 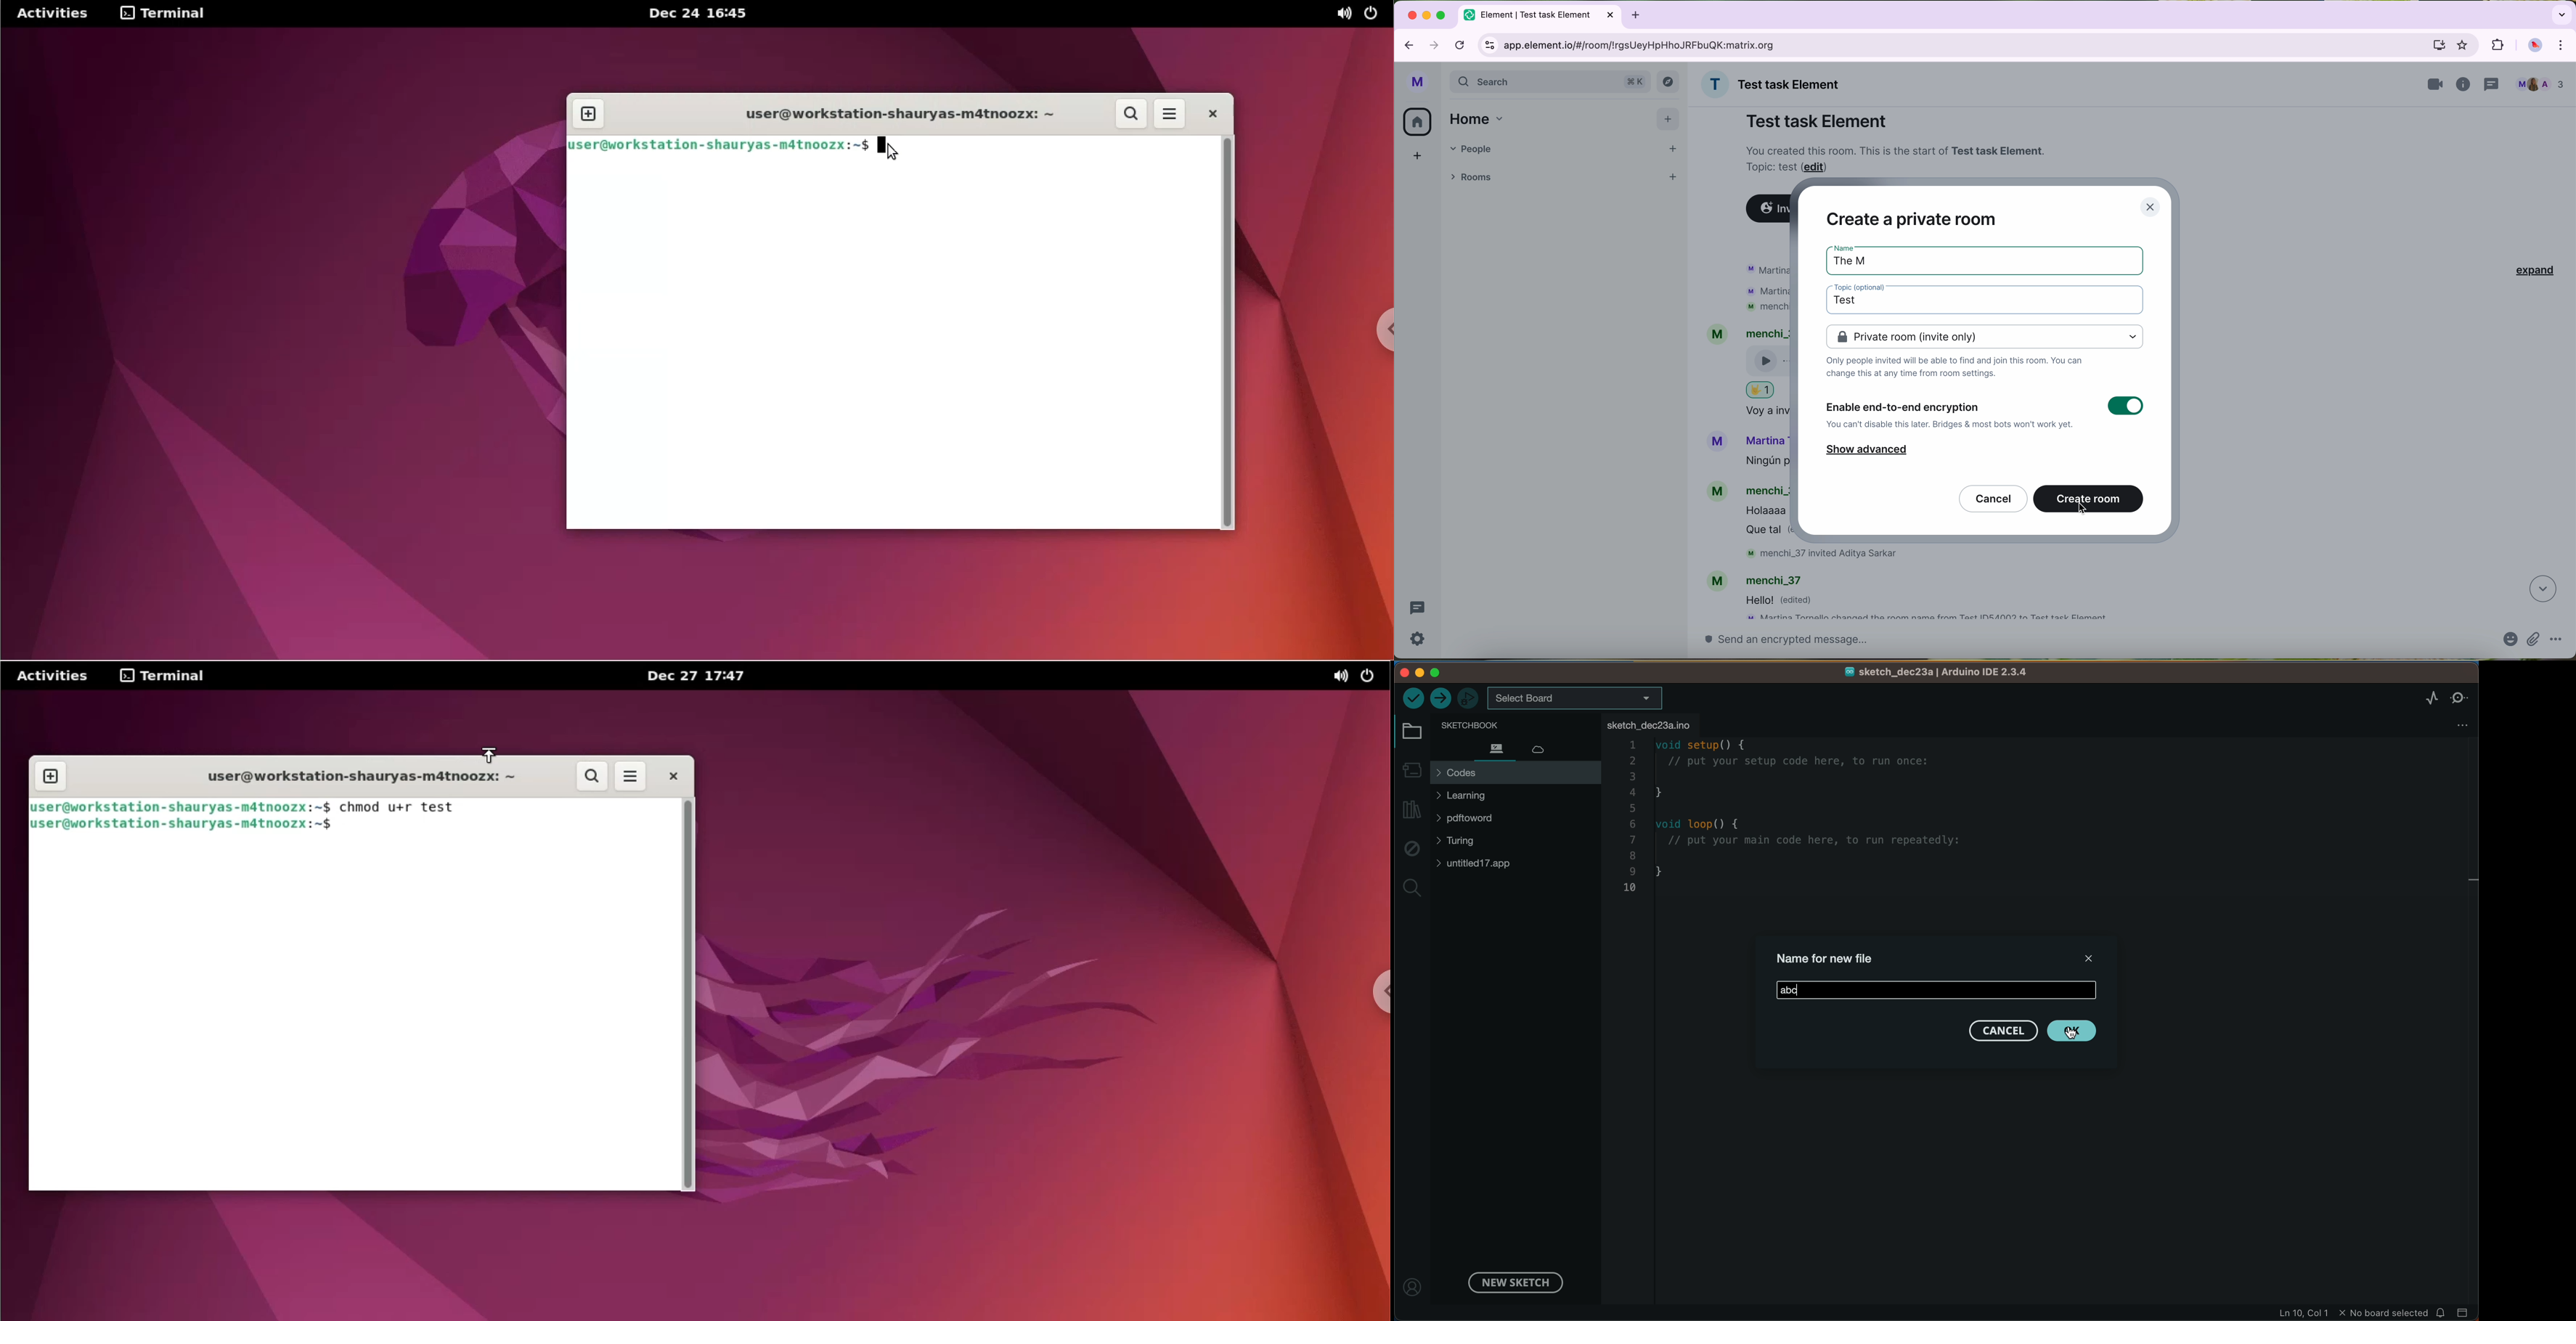 What do you see at coordinates (2090, 498) in the screenshot?
I see `create room` at bounding box center [2090, 498].